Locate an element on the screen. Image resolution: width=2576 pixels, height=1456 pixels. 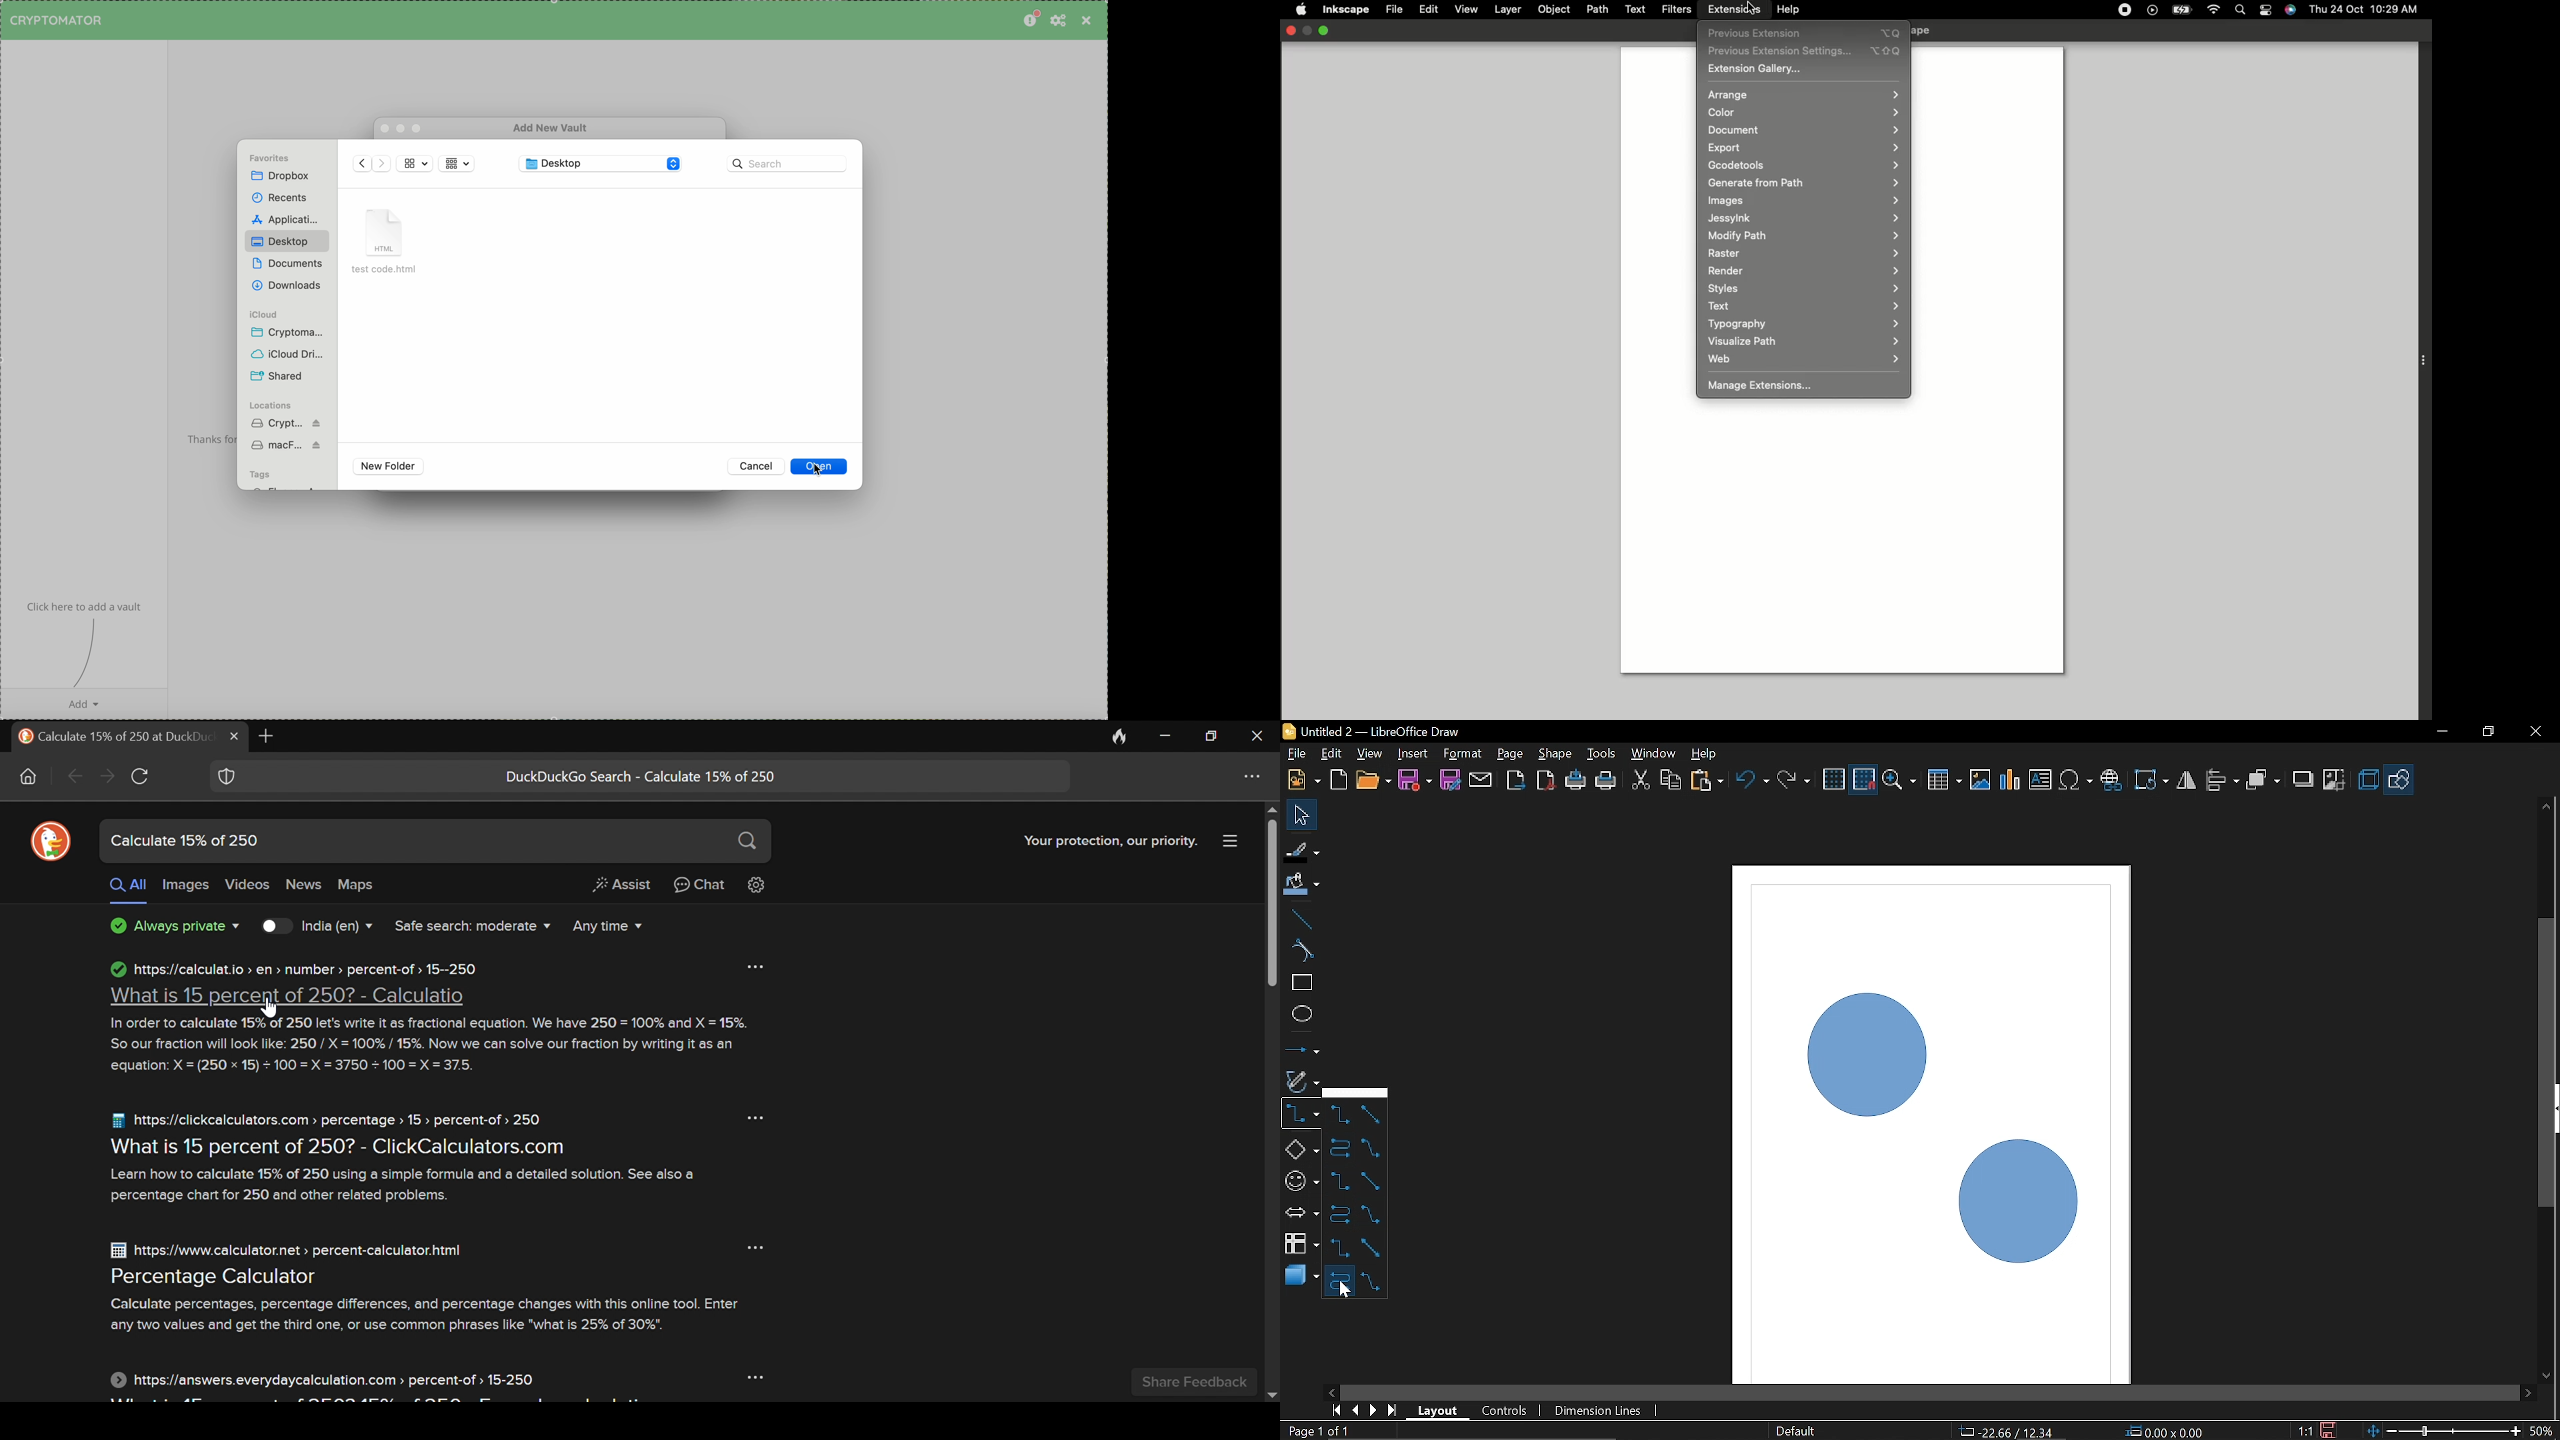
Expand sidebar is located at coordinates (1229, 841).